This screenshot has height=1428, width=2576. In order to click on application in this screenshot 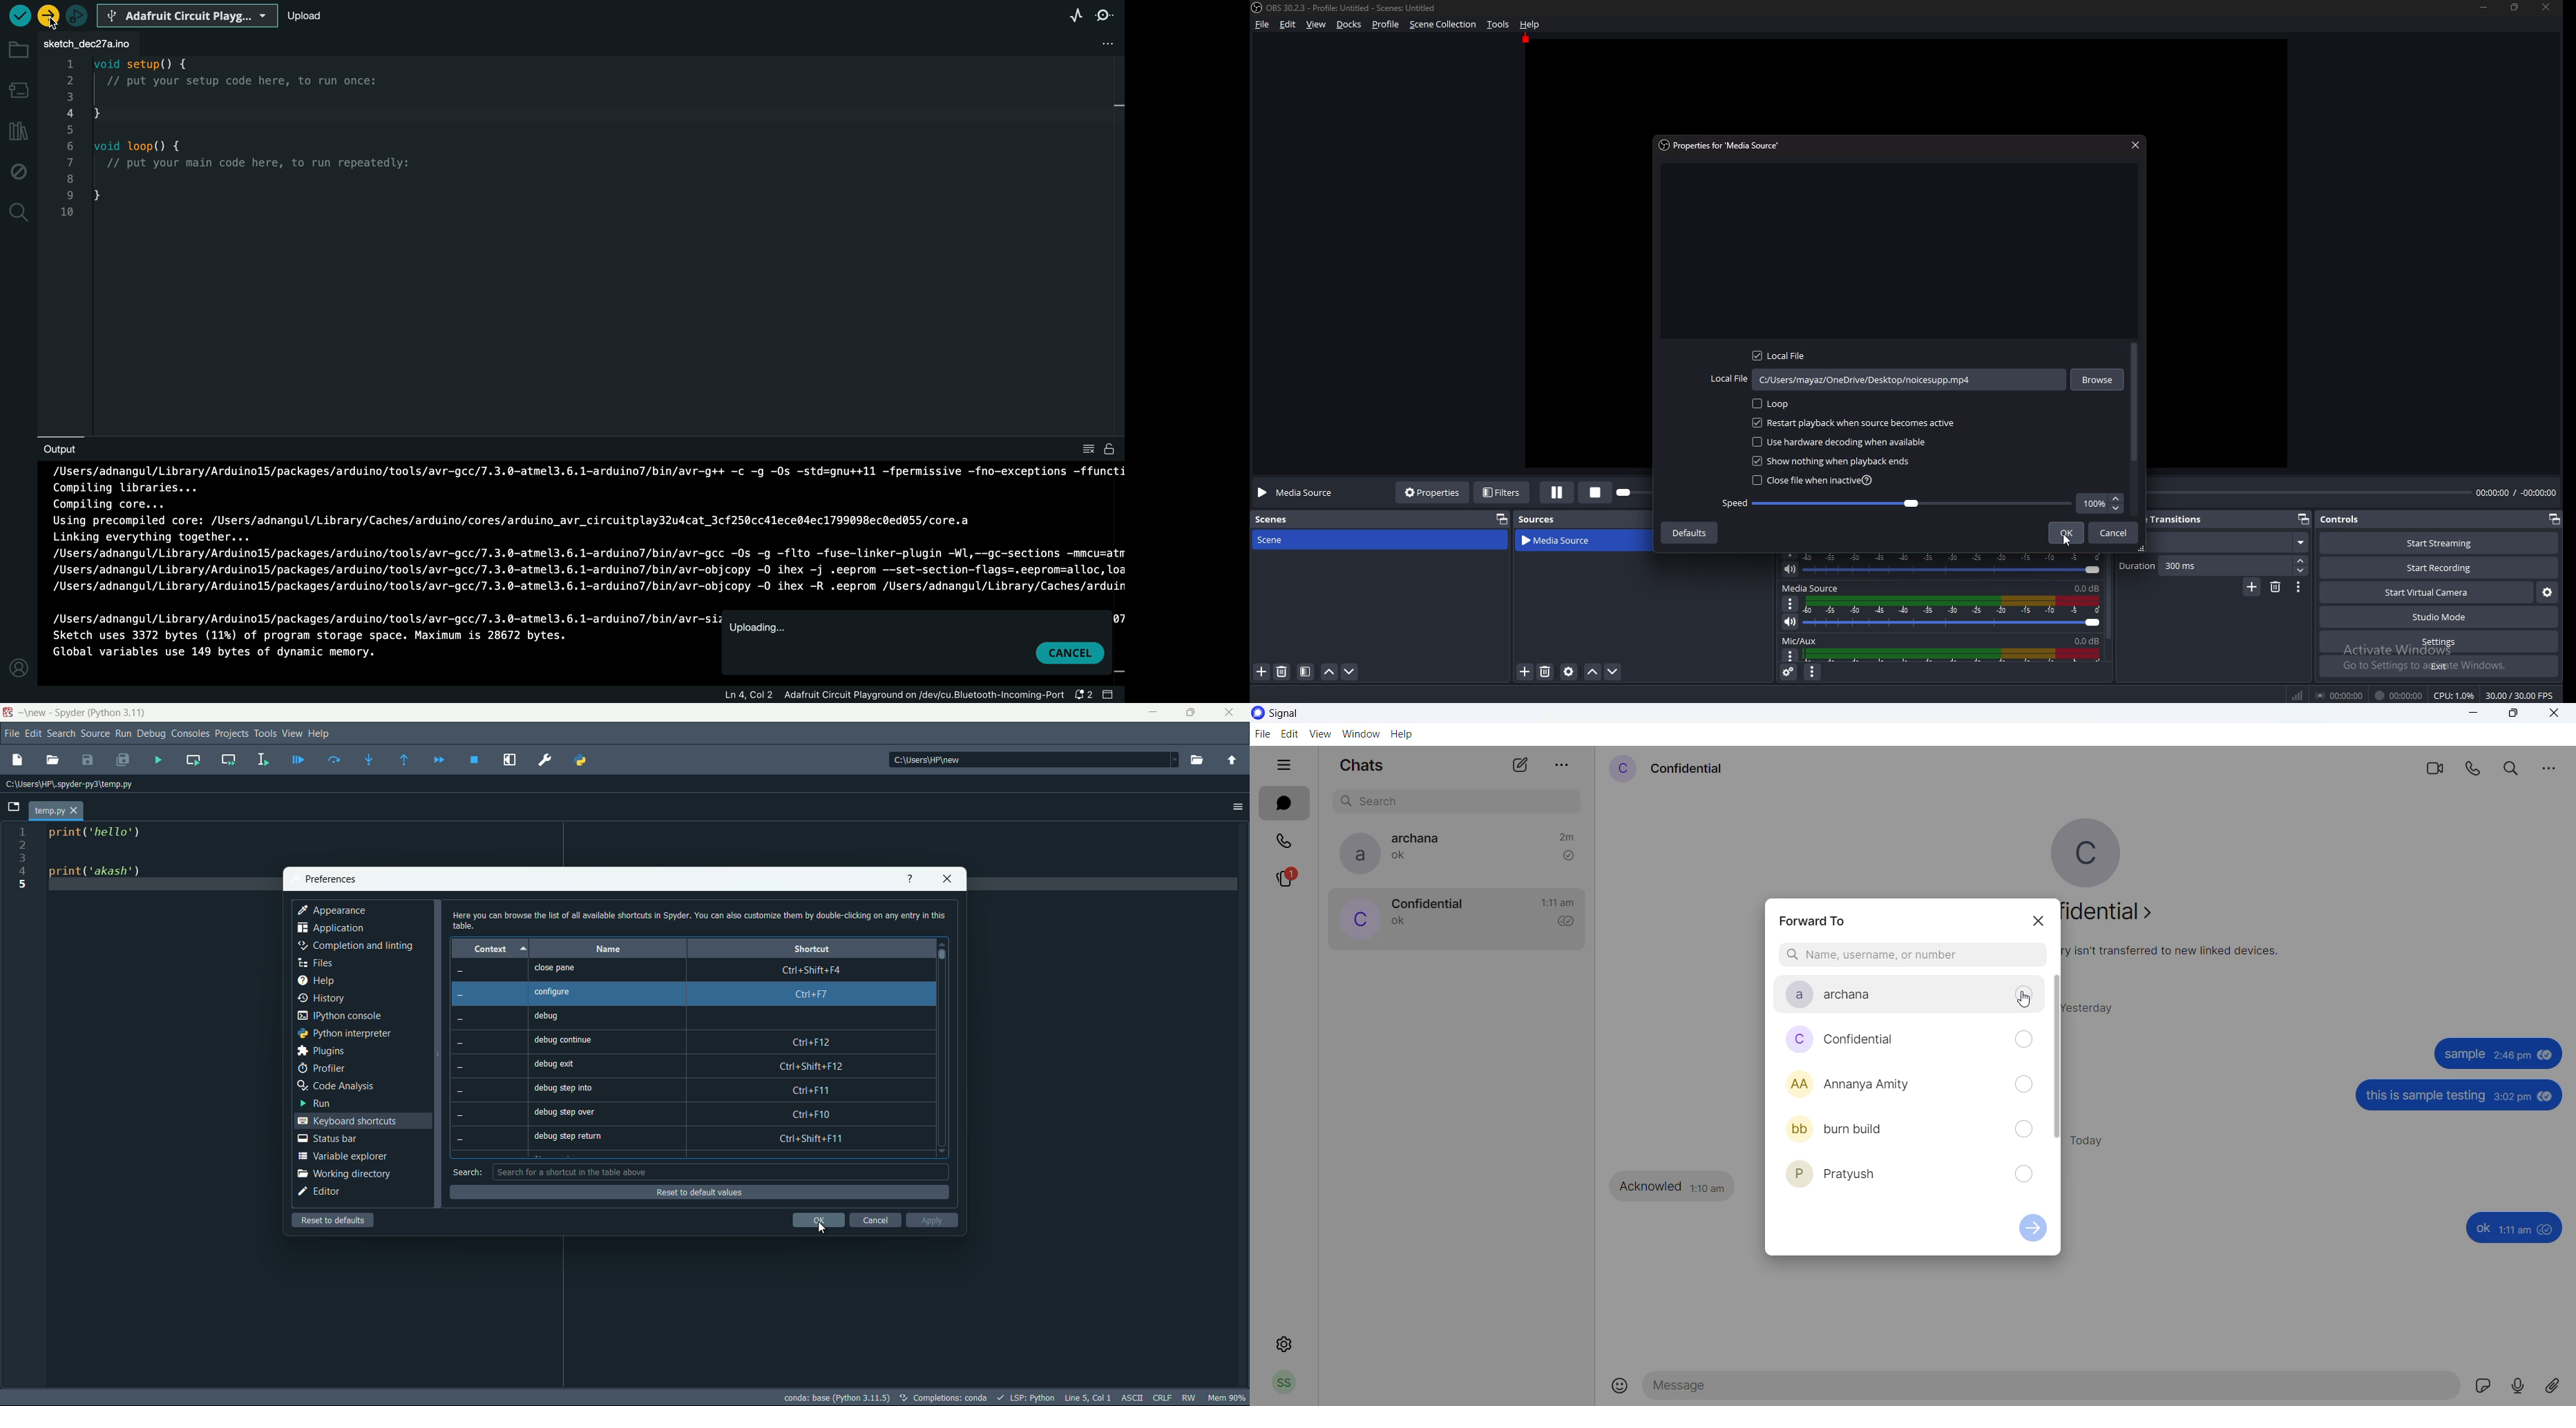, I will do `click(330, 928)`.